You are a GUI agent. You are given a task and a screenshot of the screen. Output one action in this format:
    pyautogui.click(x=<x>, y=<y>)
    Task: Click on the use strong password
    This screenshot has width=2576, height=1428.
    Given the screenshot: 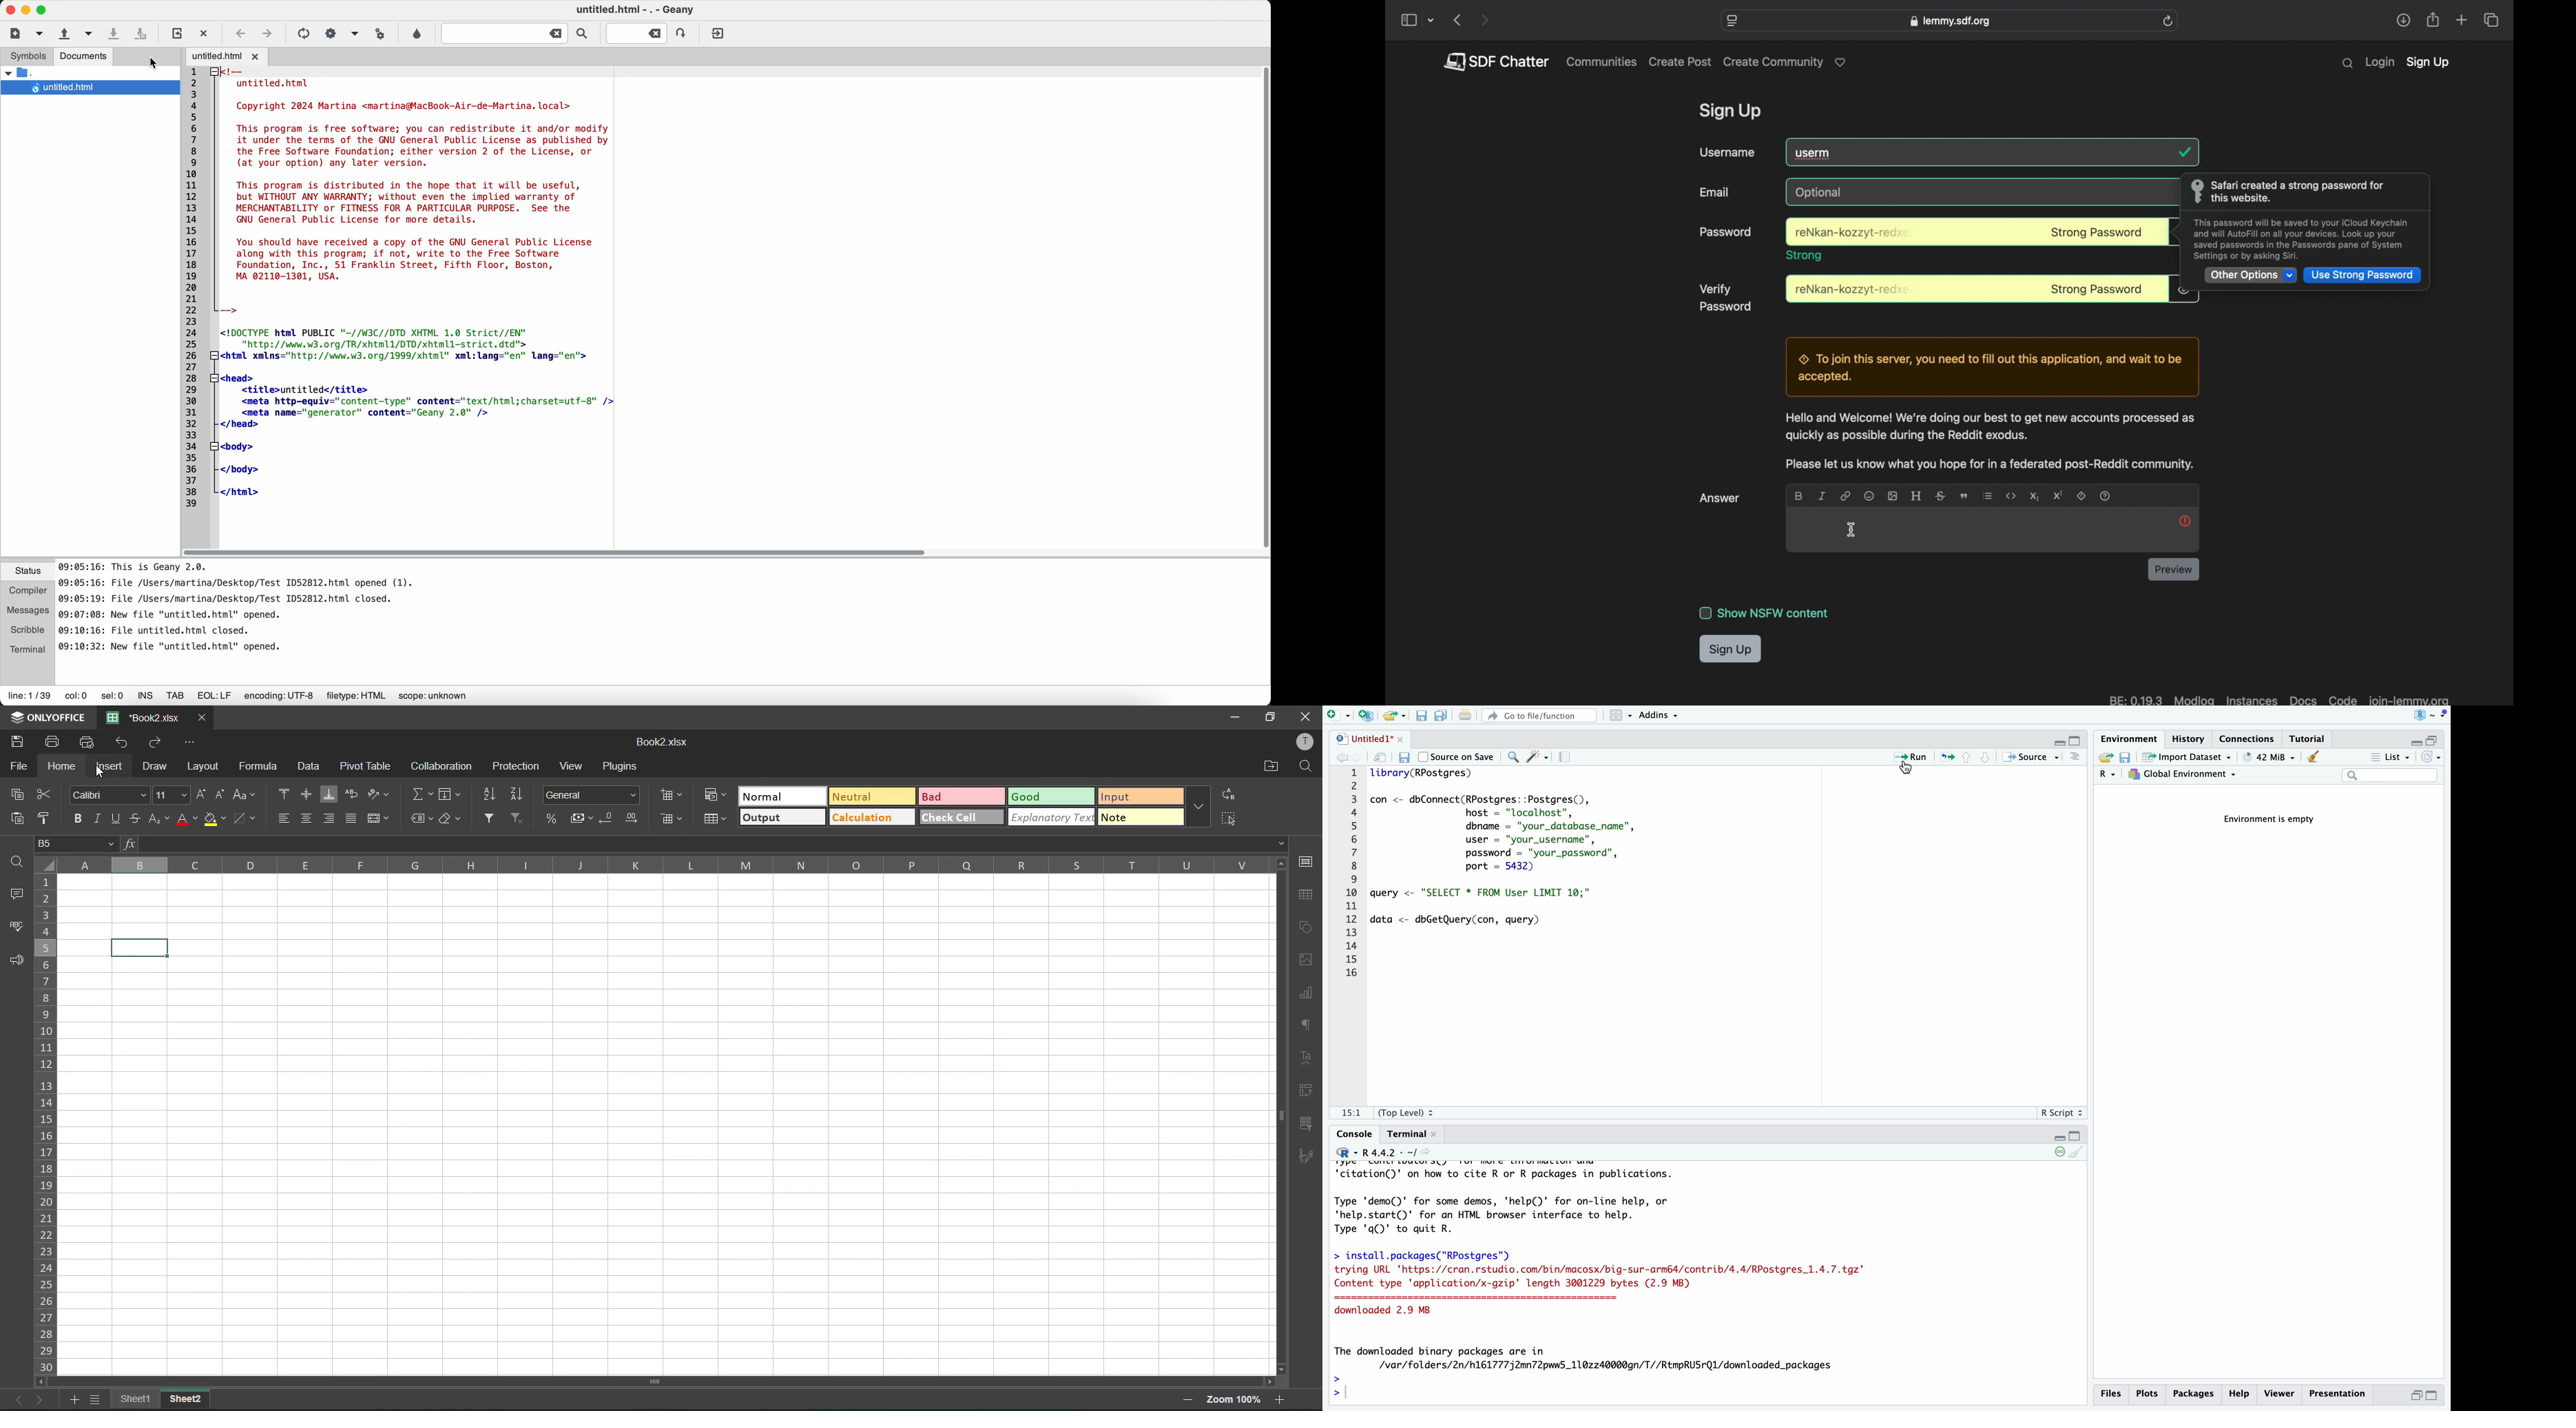 What is the action you would take?
    pyautogui.click(x=2363, y=275)
    